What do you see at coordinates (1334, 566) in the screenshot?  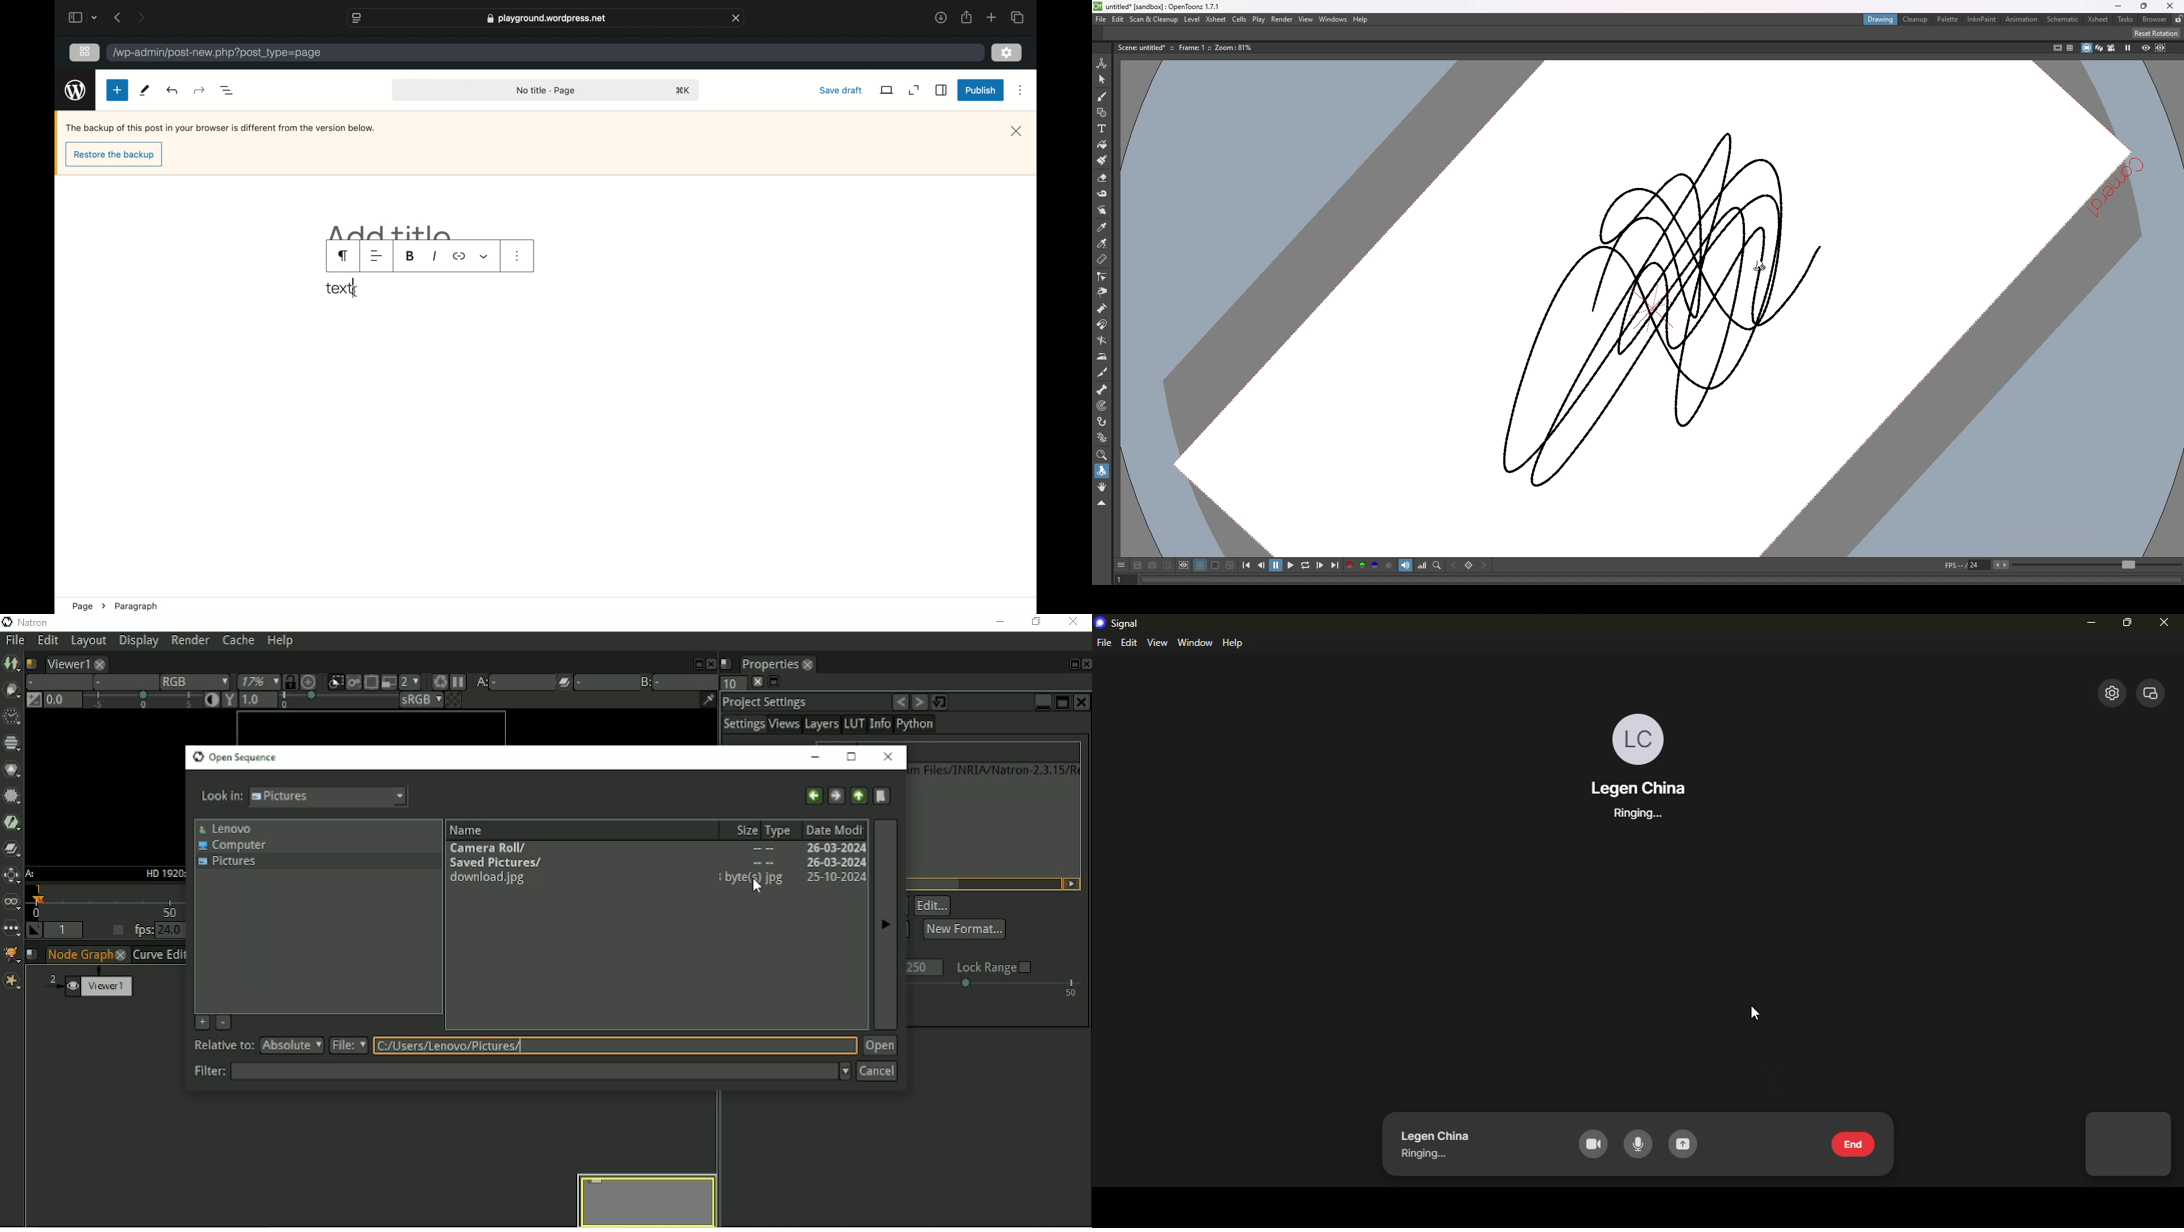 I see `last frame` at bounding box center [1334, 566].